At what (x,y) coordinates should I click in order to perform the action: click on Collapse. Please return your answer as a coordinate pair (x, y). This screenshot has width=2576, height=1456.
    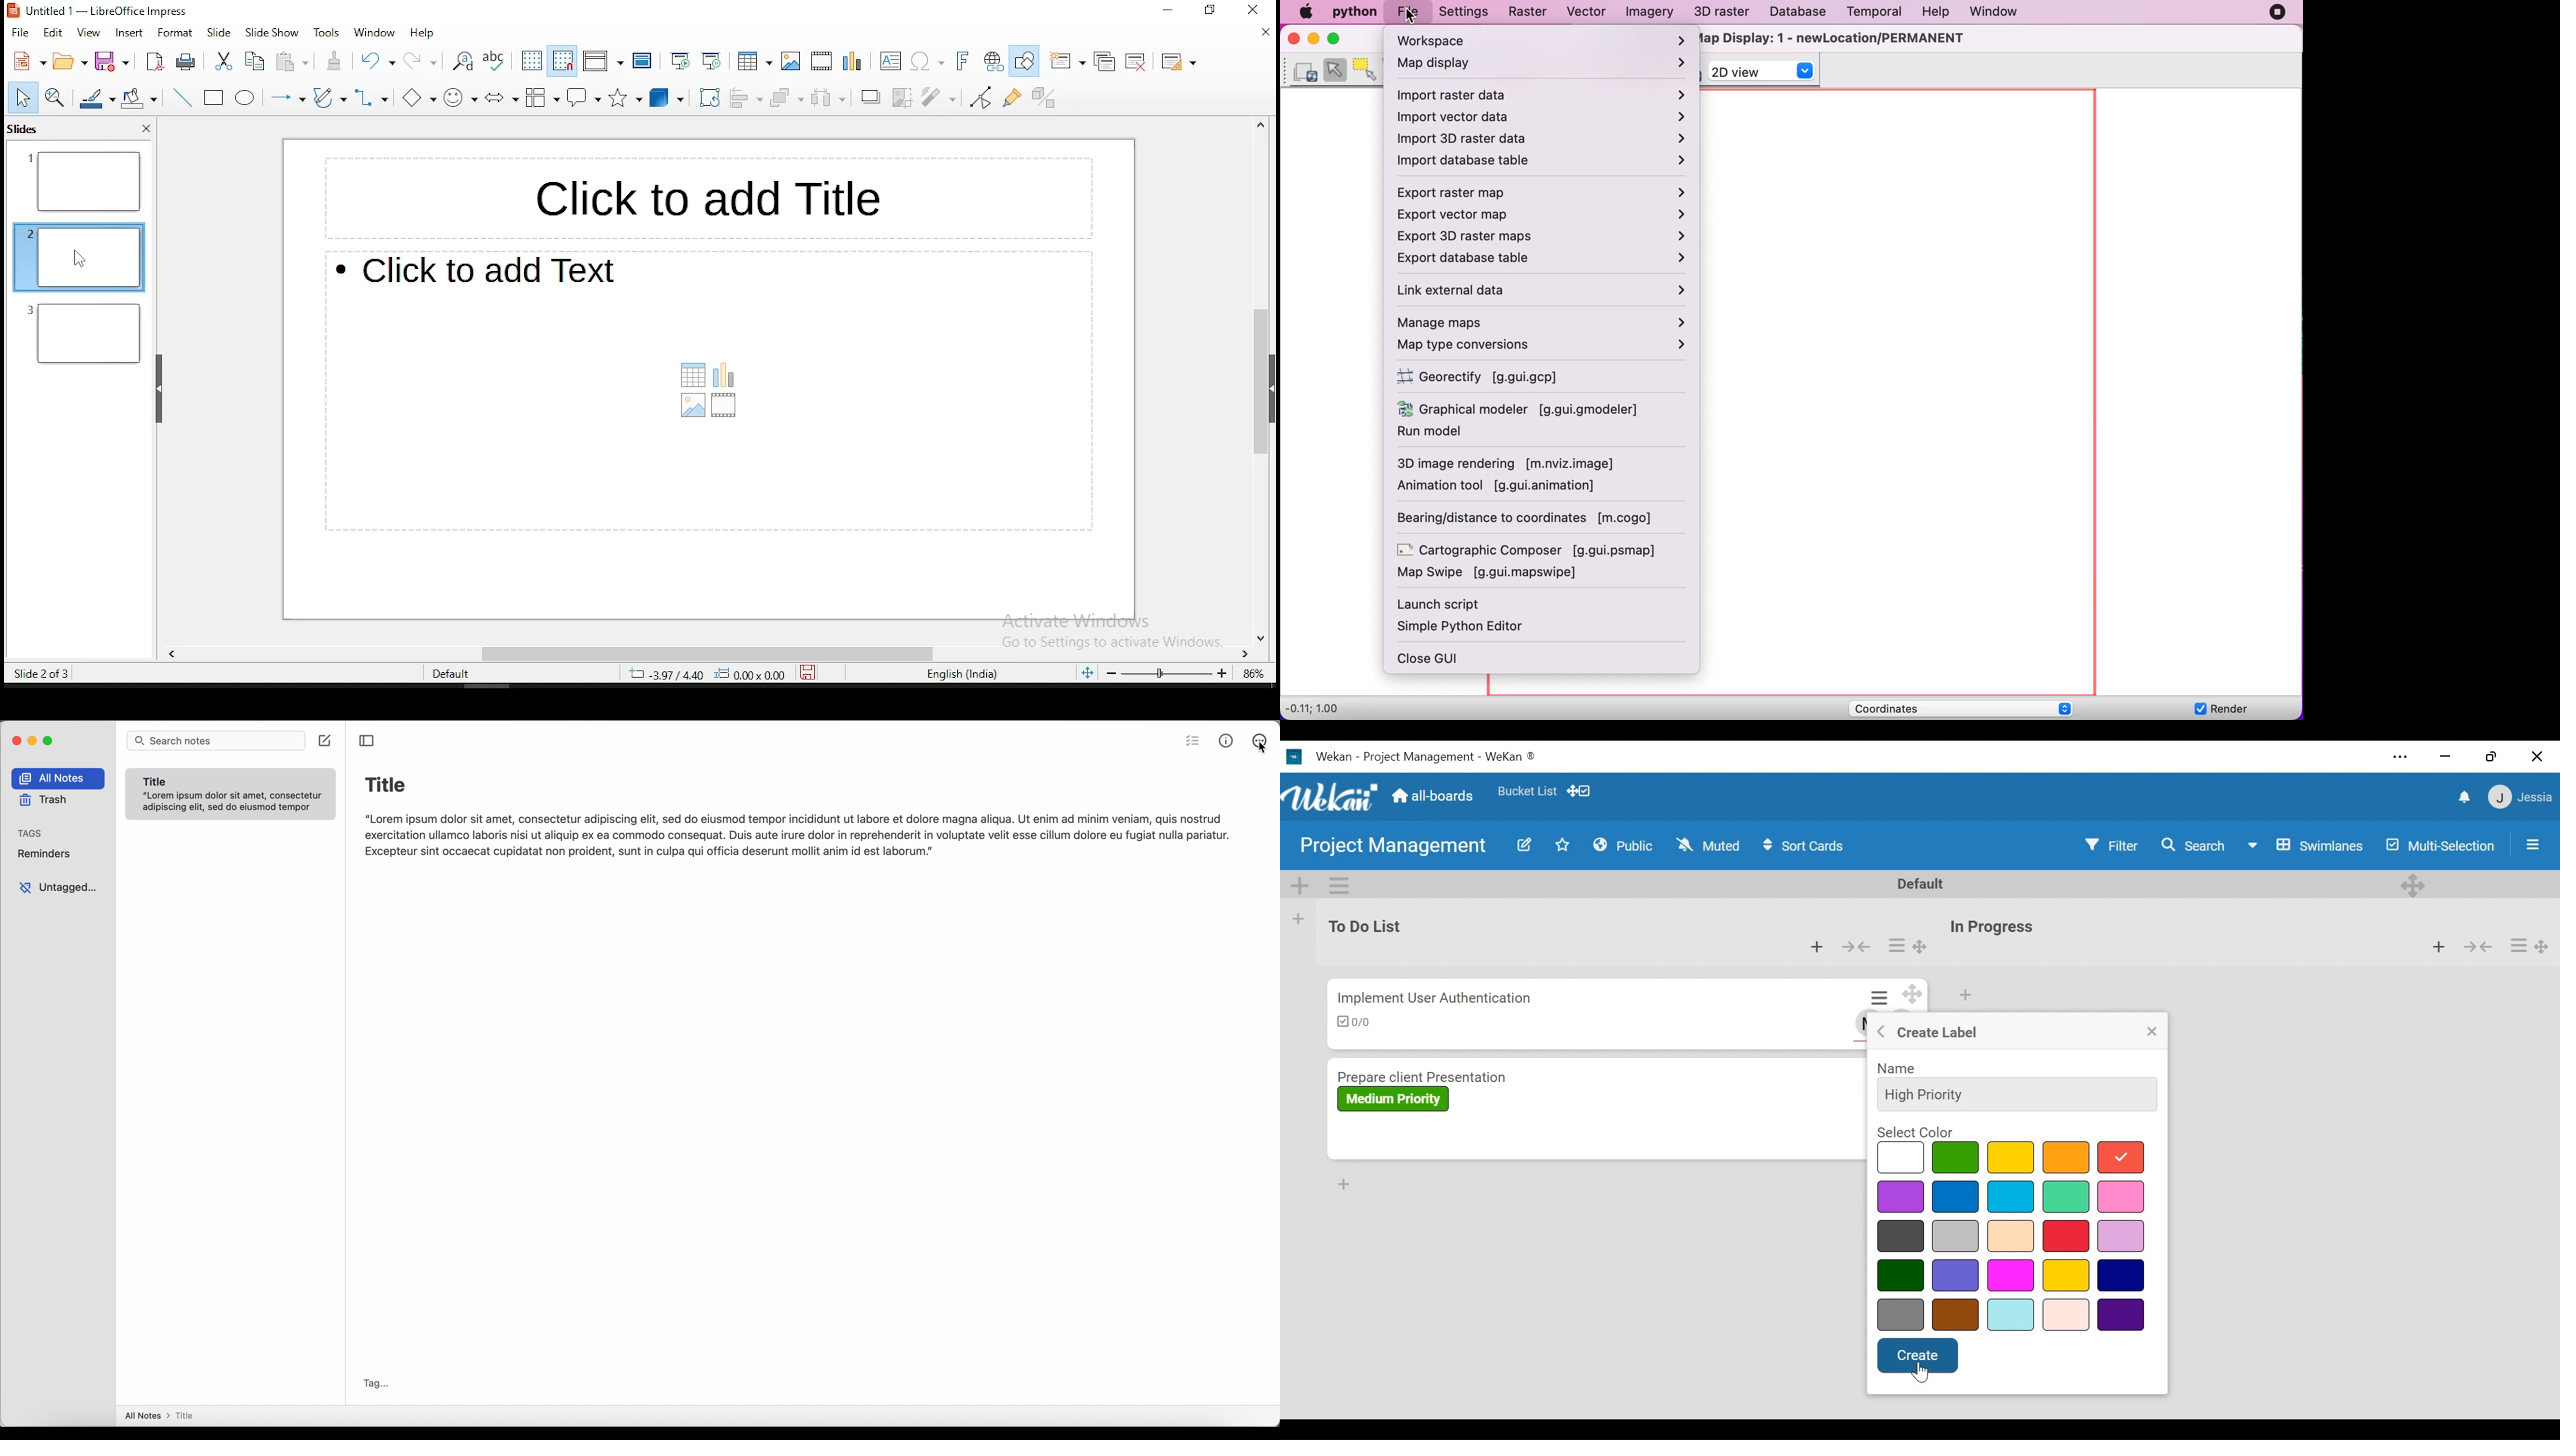
    Looking at the image, I should click on (1855, 948).